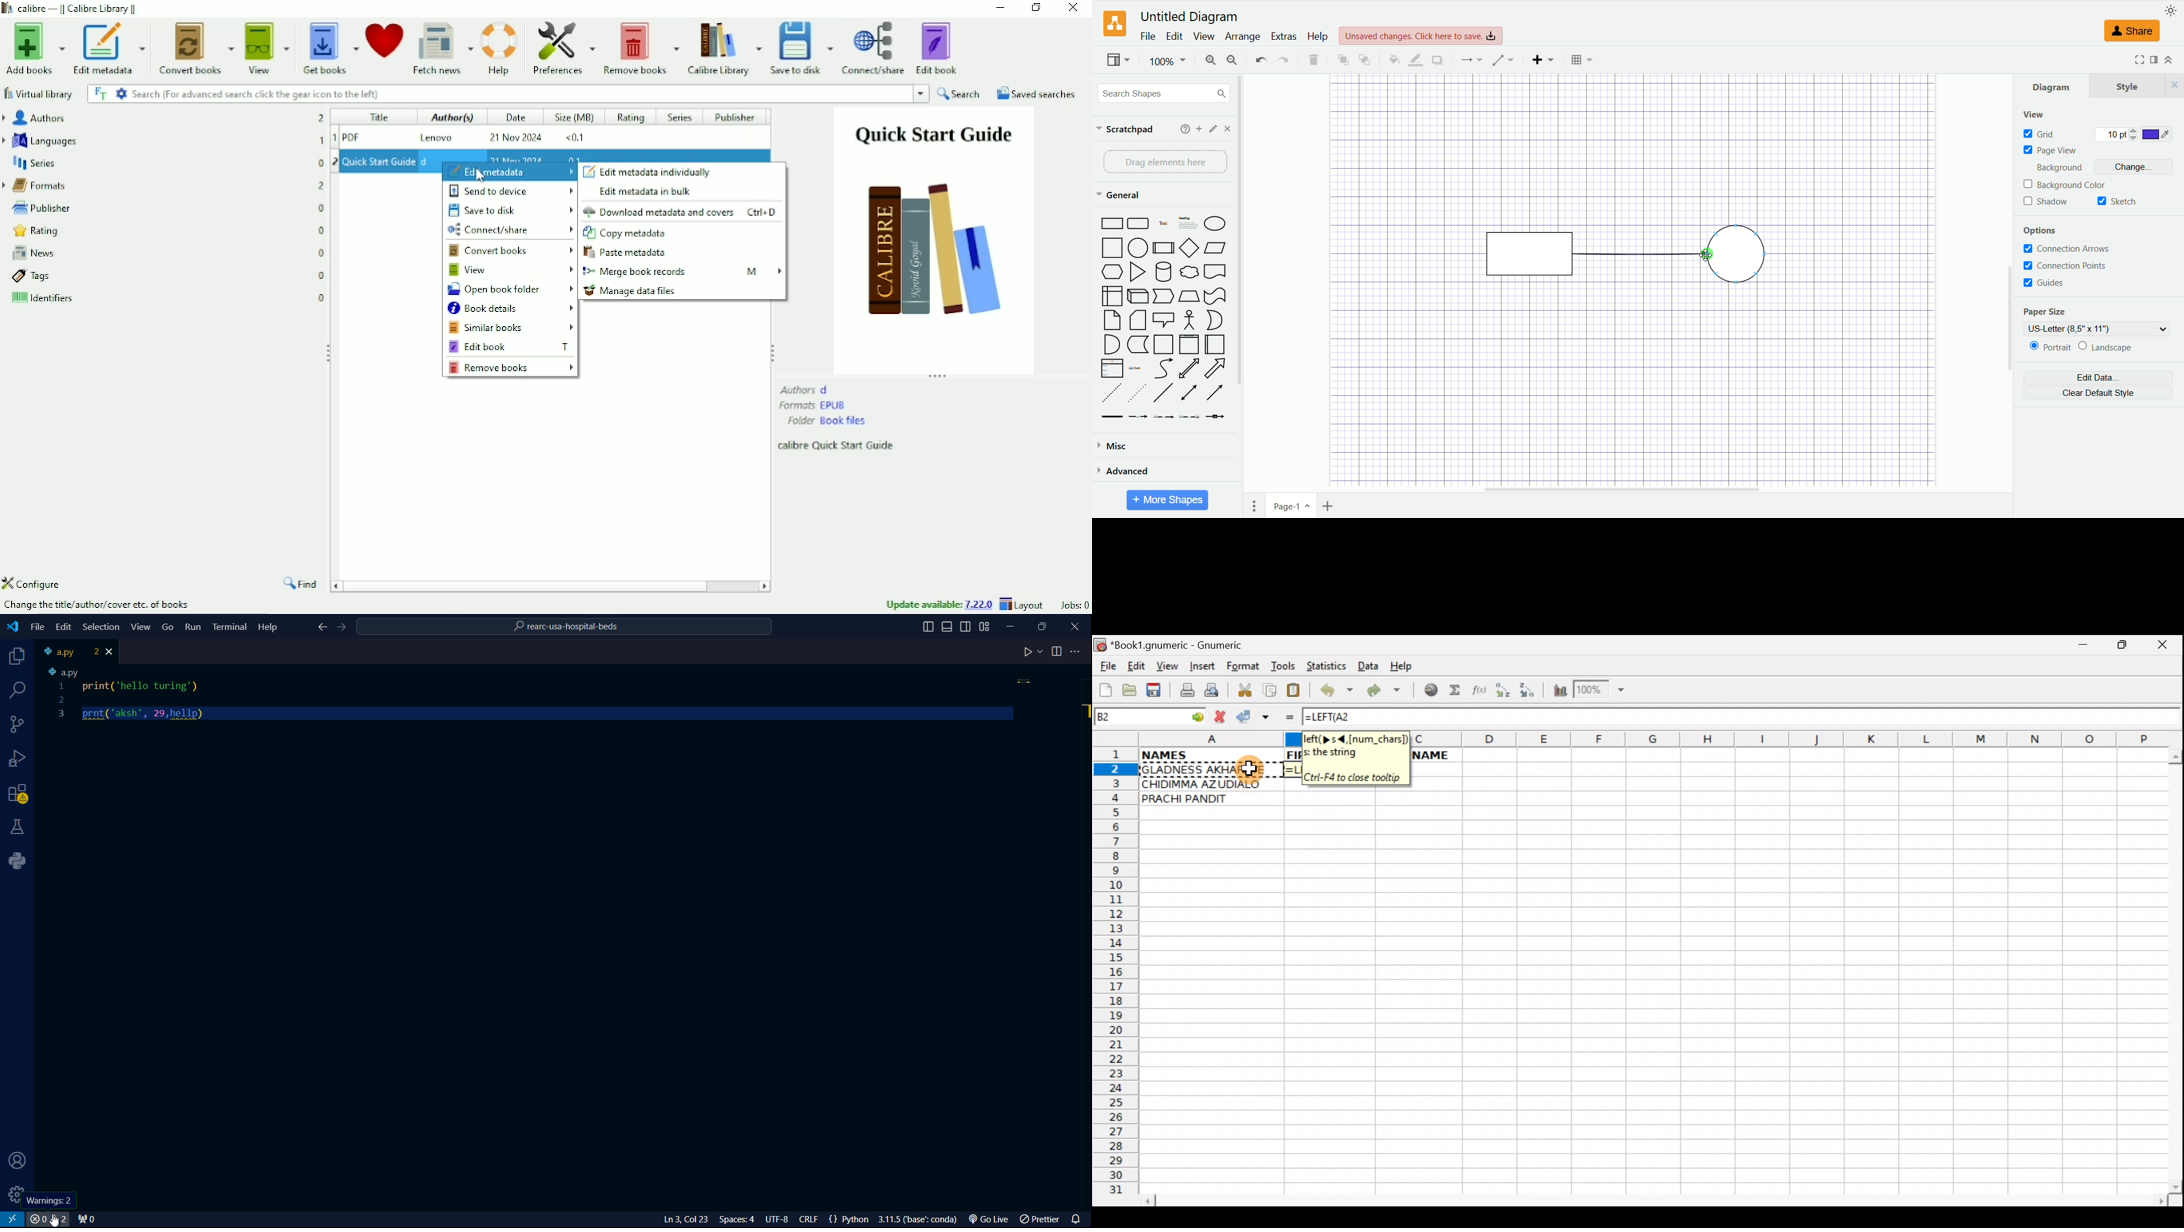  Describe the element at coordinates (1422, 35) in the screenshot. I see `Unsaved changes. Click here to save.` at that location.